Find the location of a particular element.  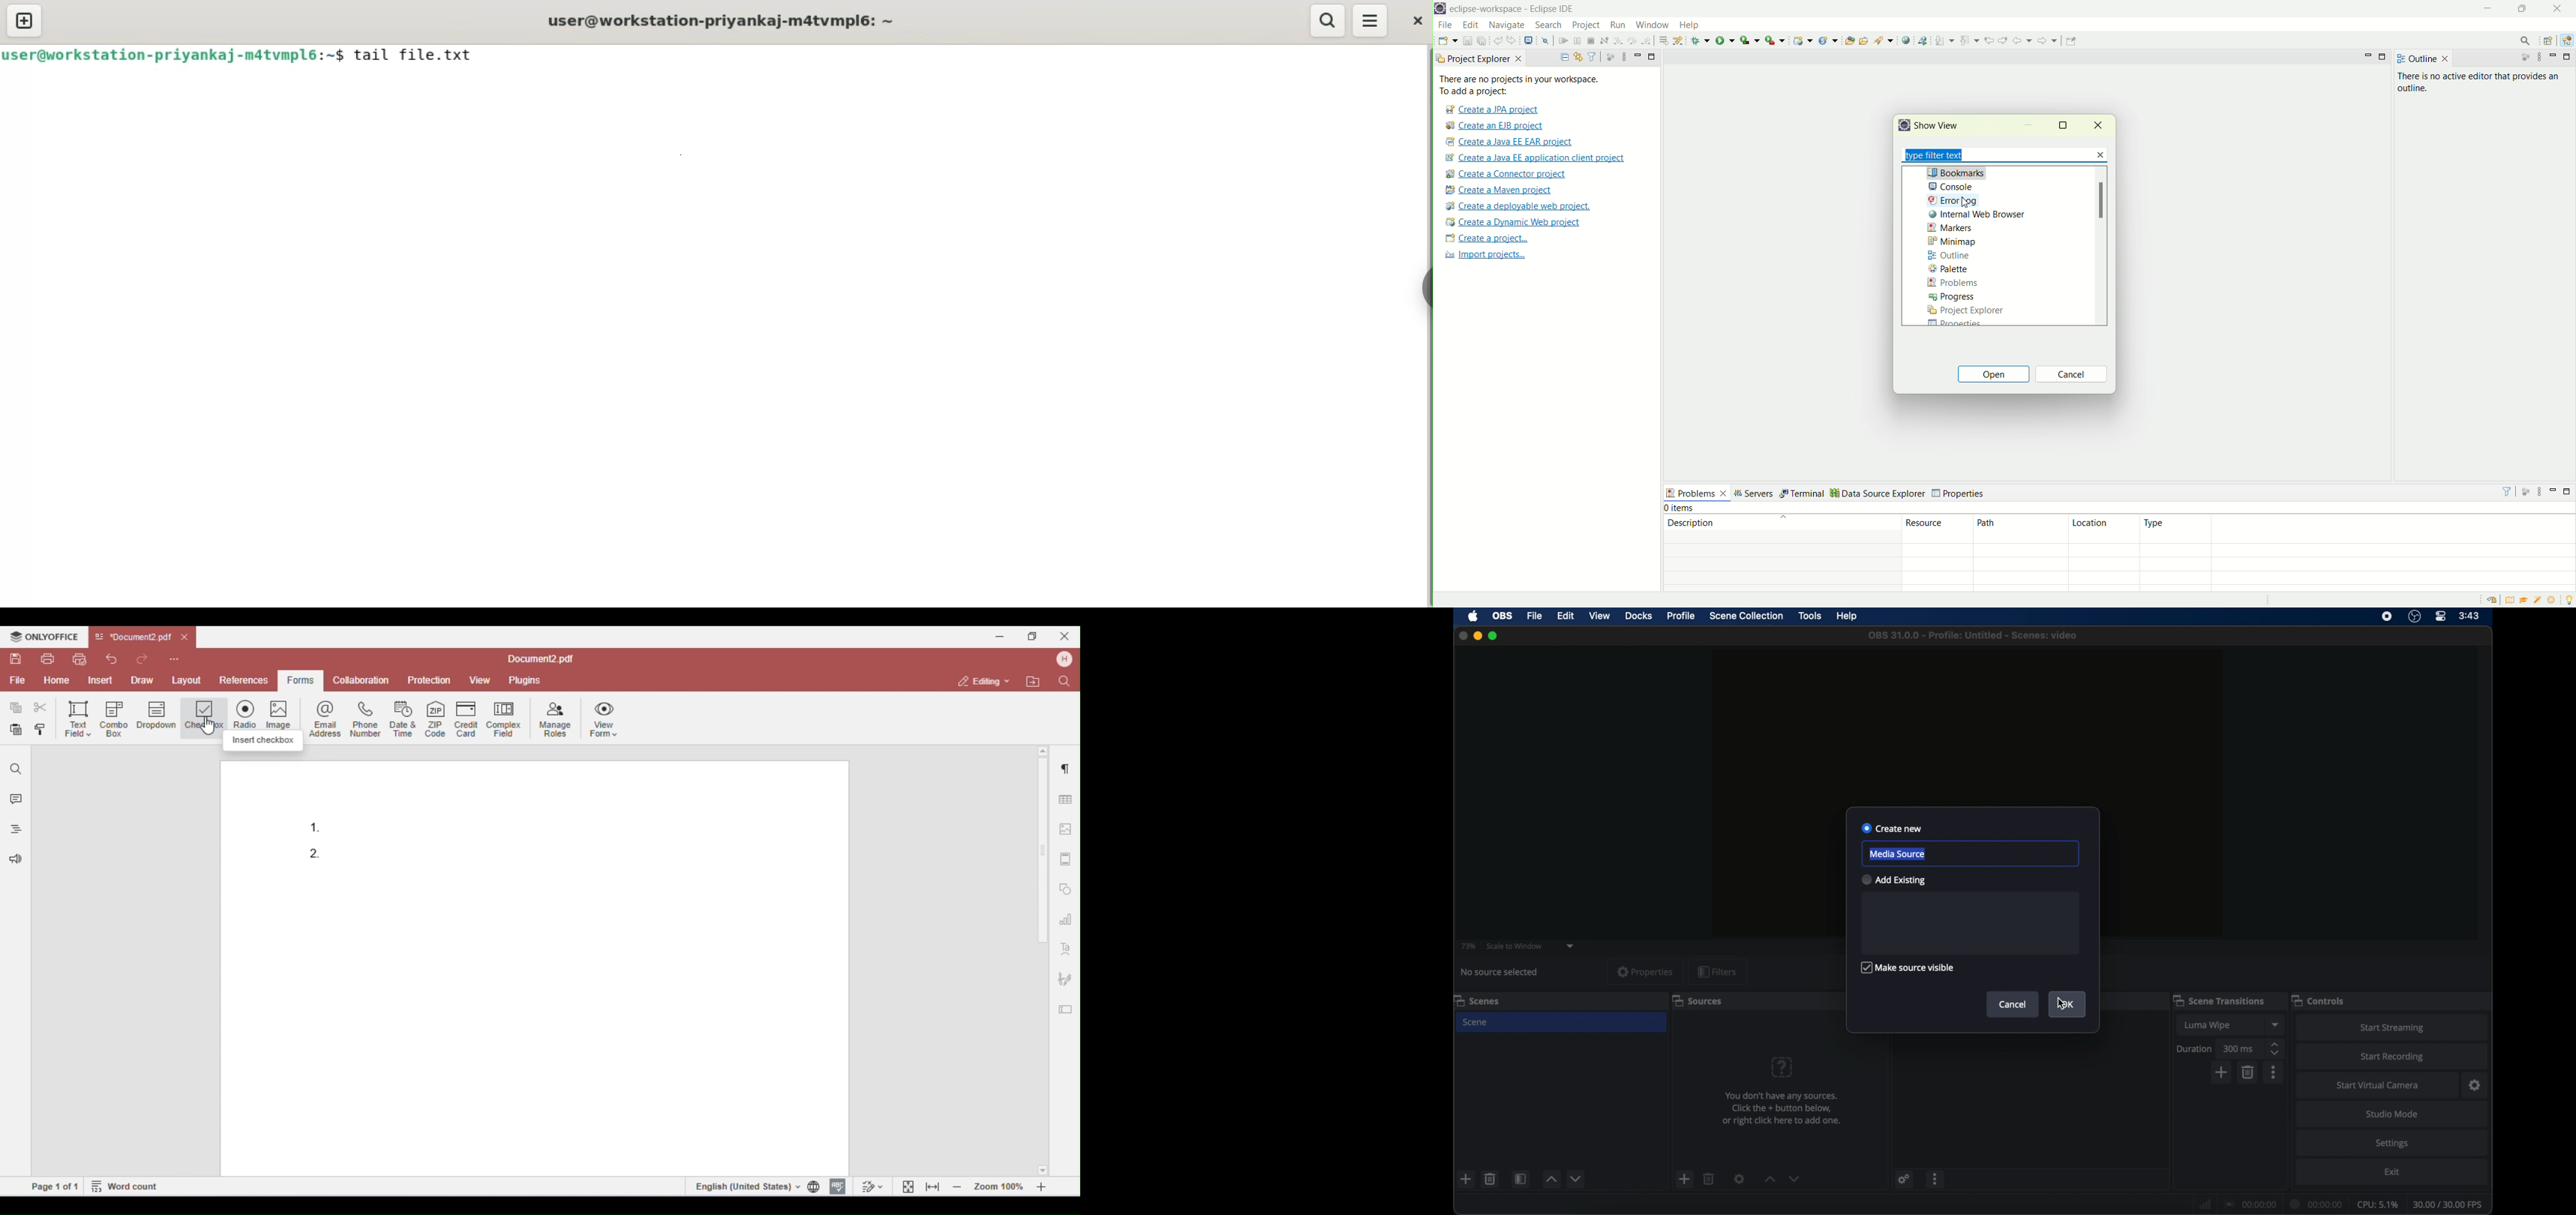

scale  to window is located at coordinates (1514, 947).